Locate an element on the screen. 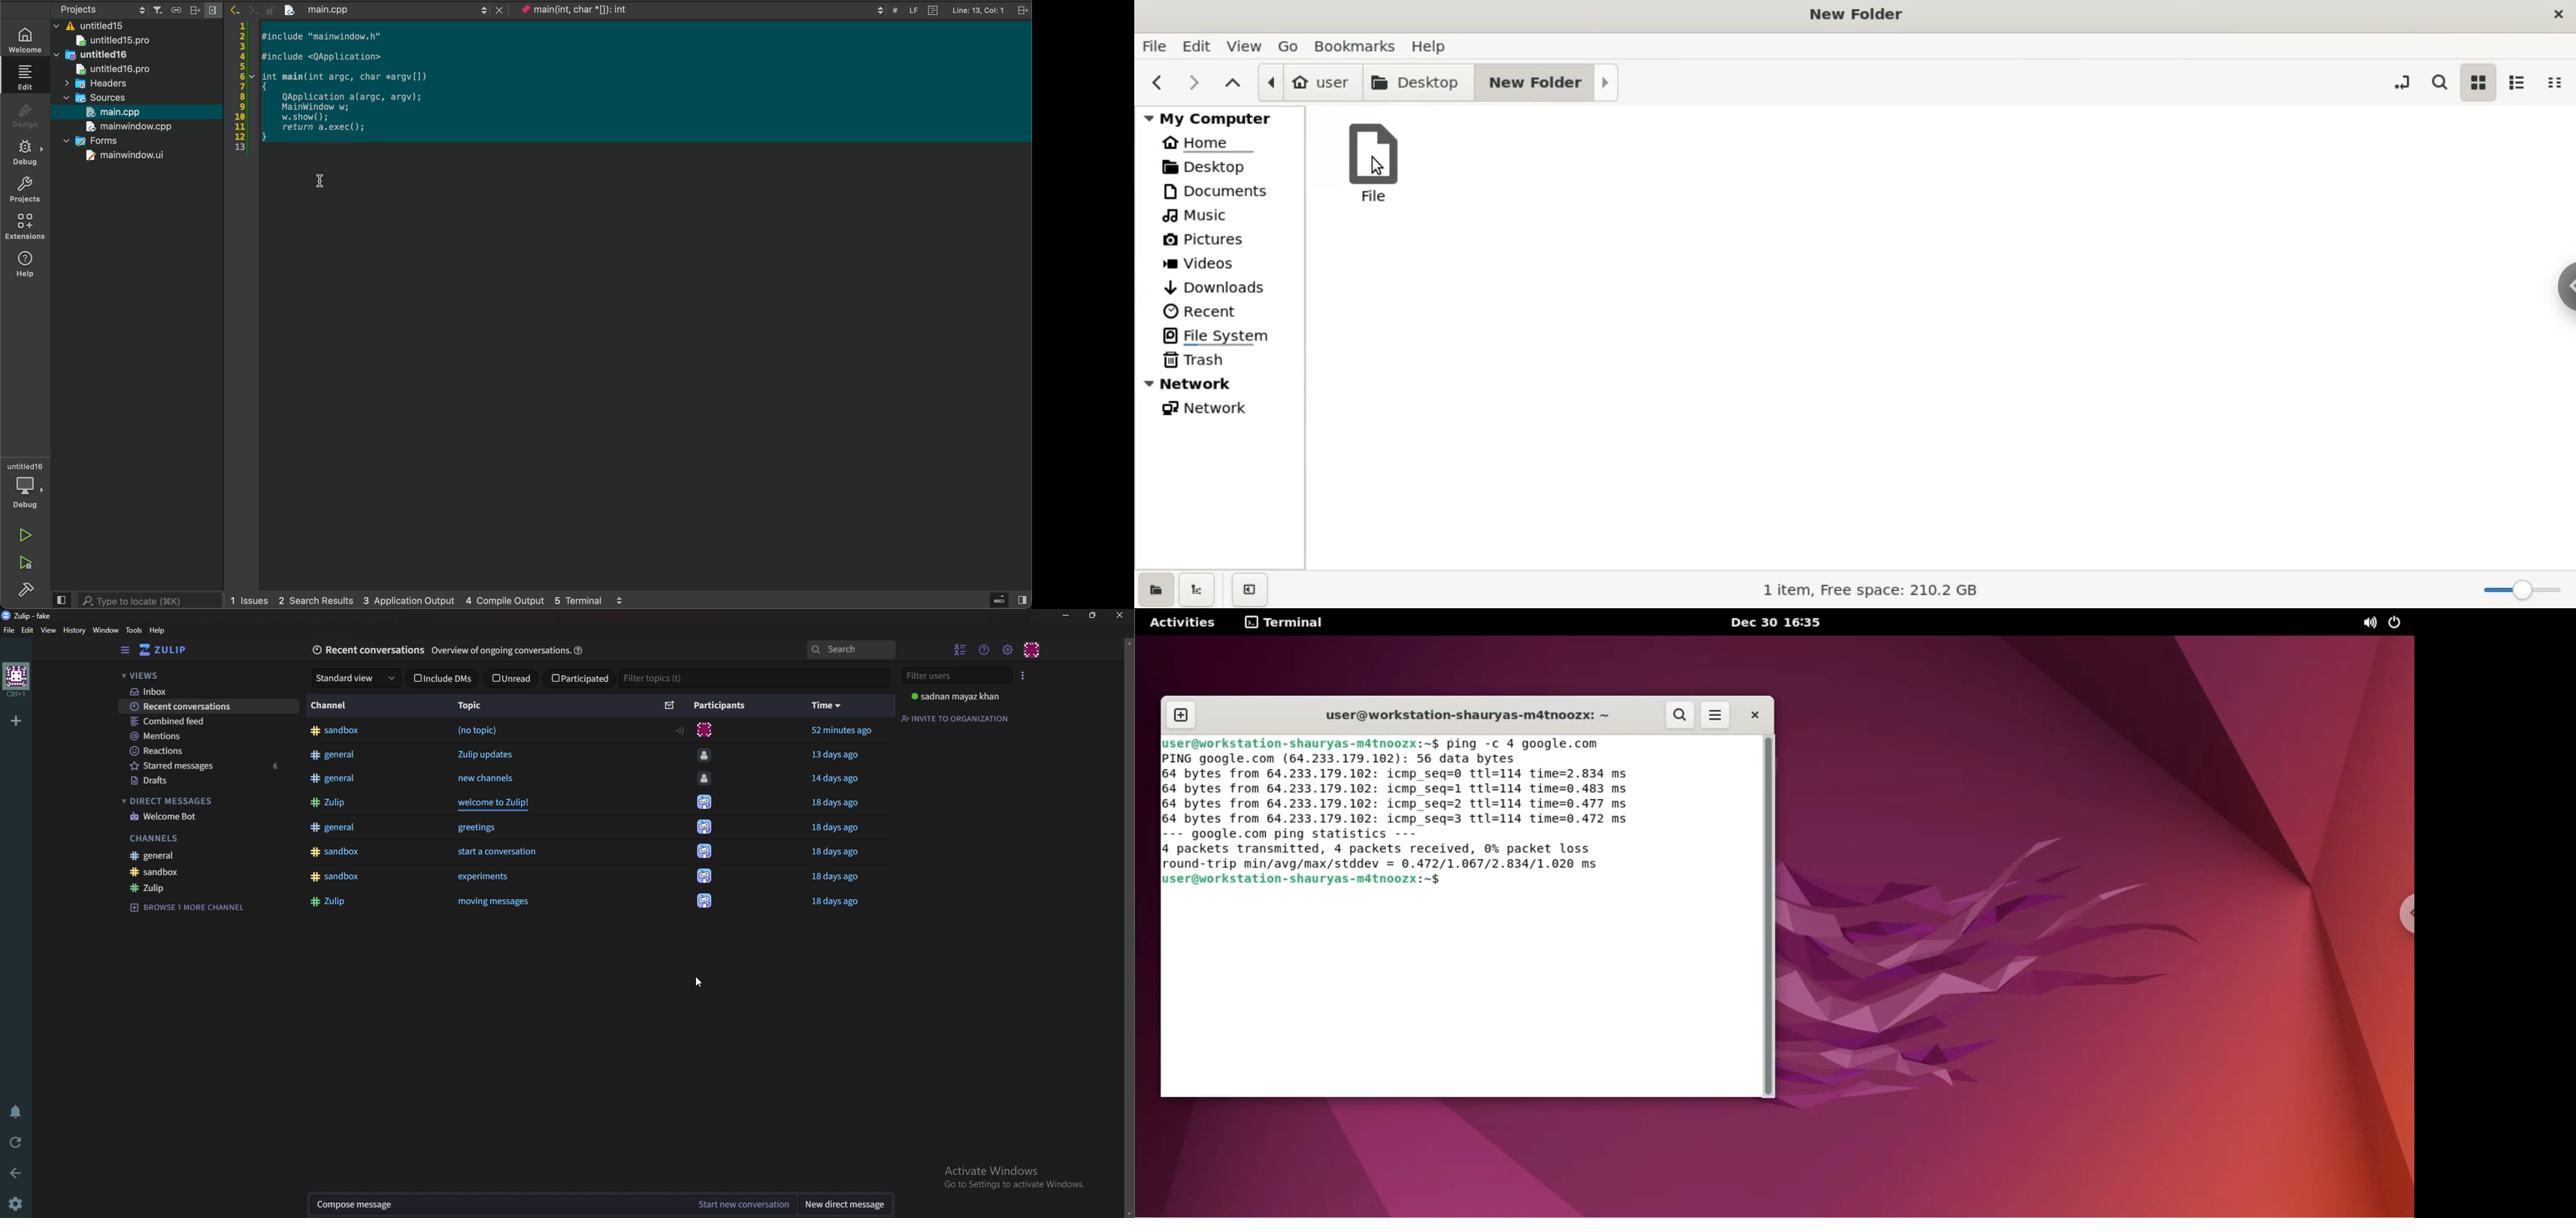  Invite to organization is located at coordinates (956, 719).